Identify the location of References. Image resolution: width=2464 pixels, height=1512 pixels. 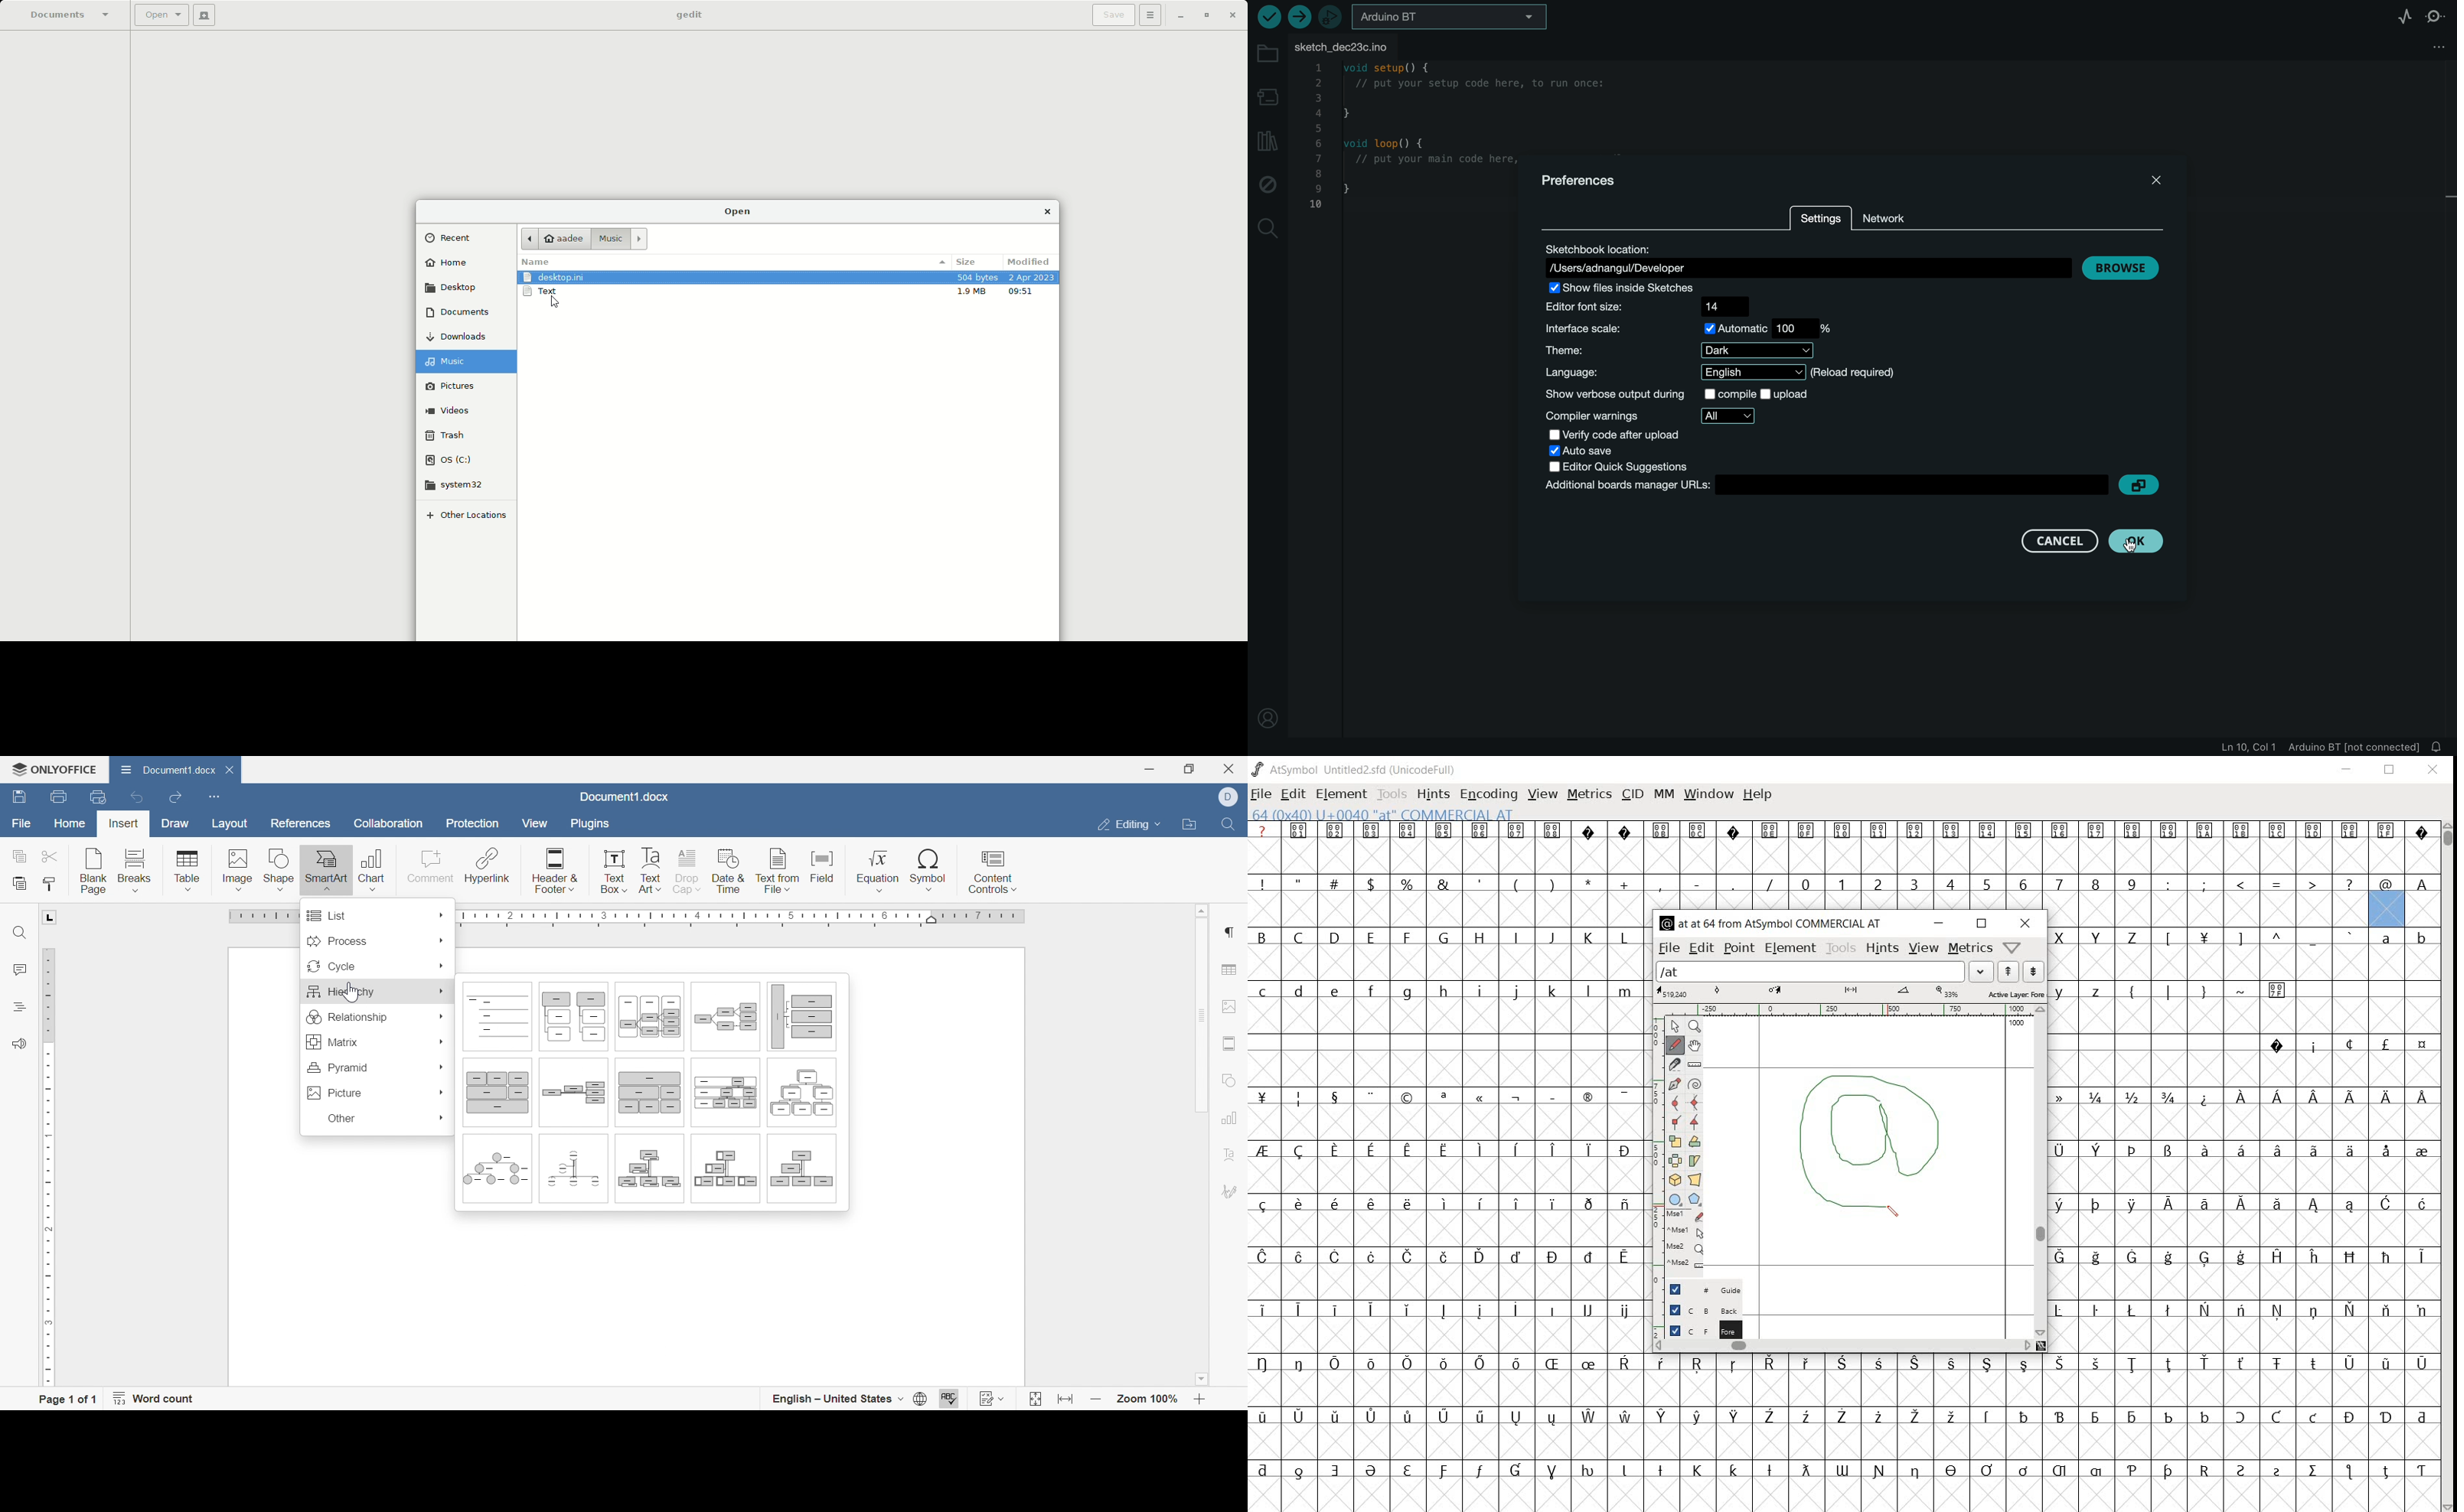
(299, 825).